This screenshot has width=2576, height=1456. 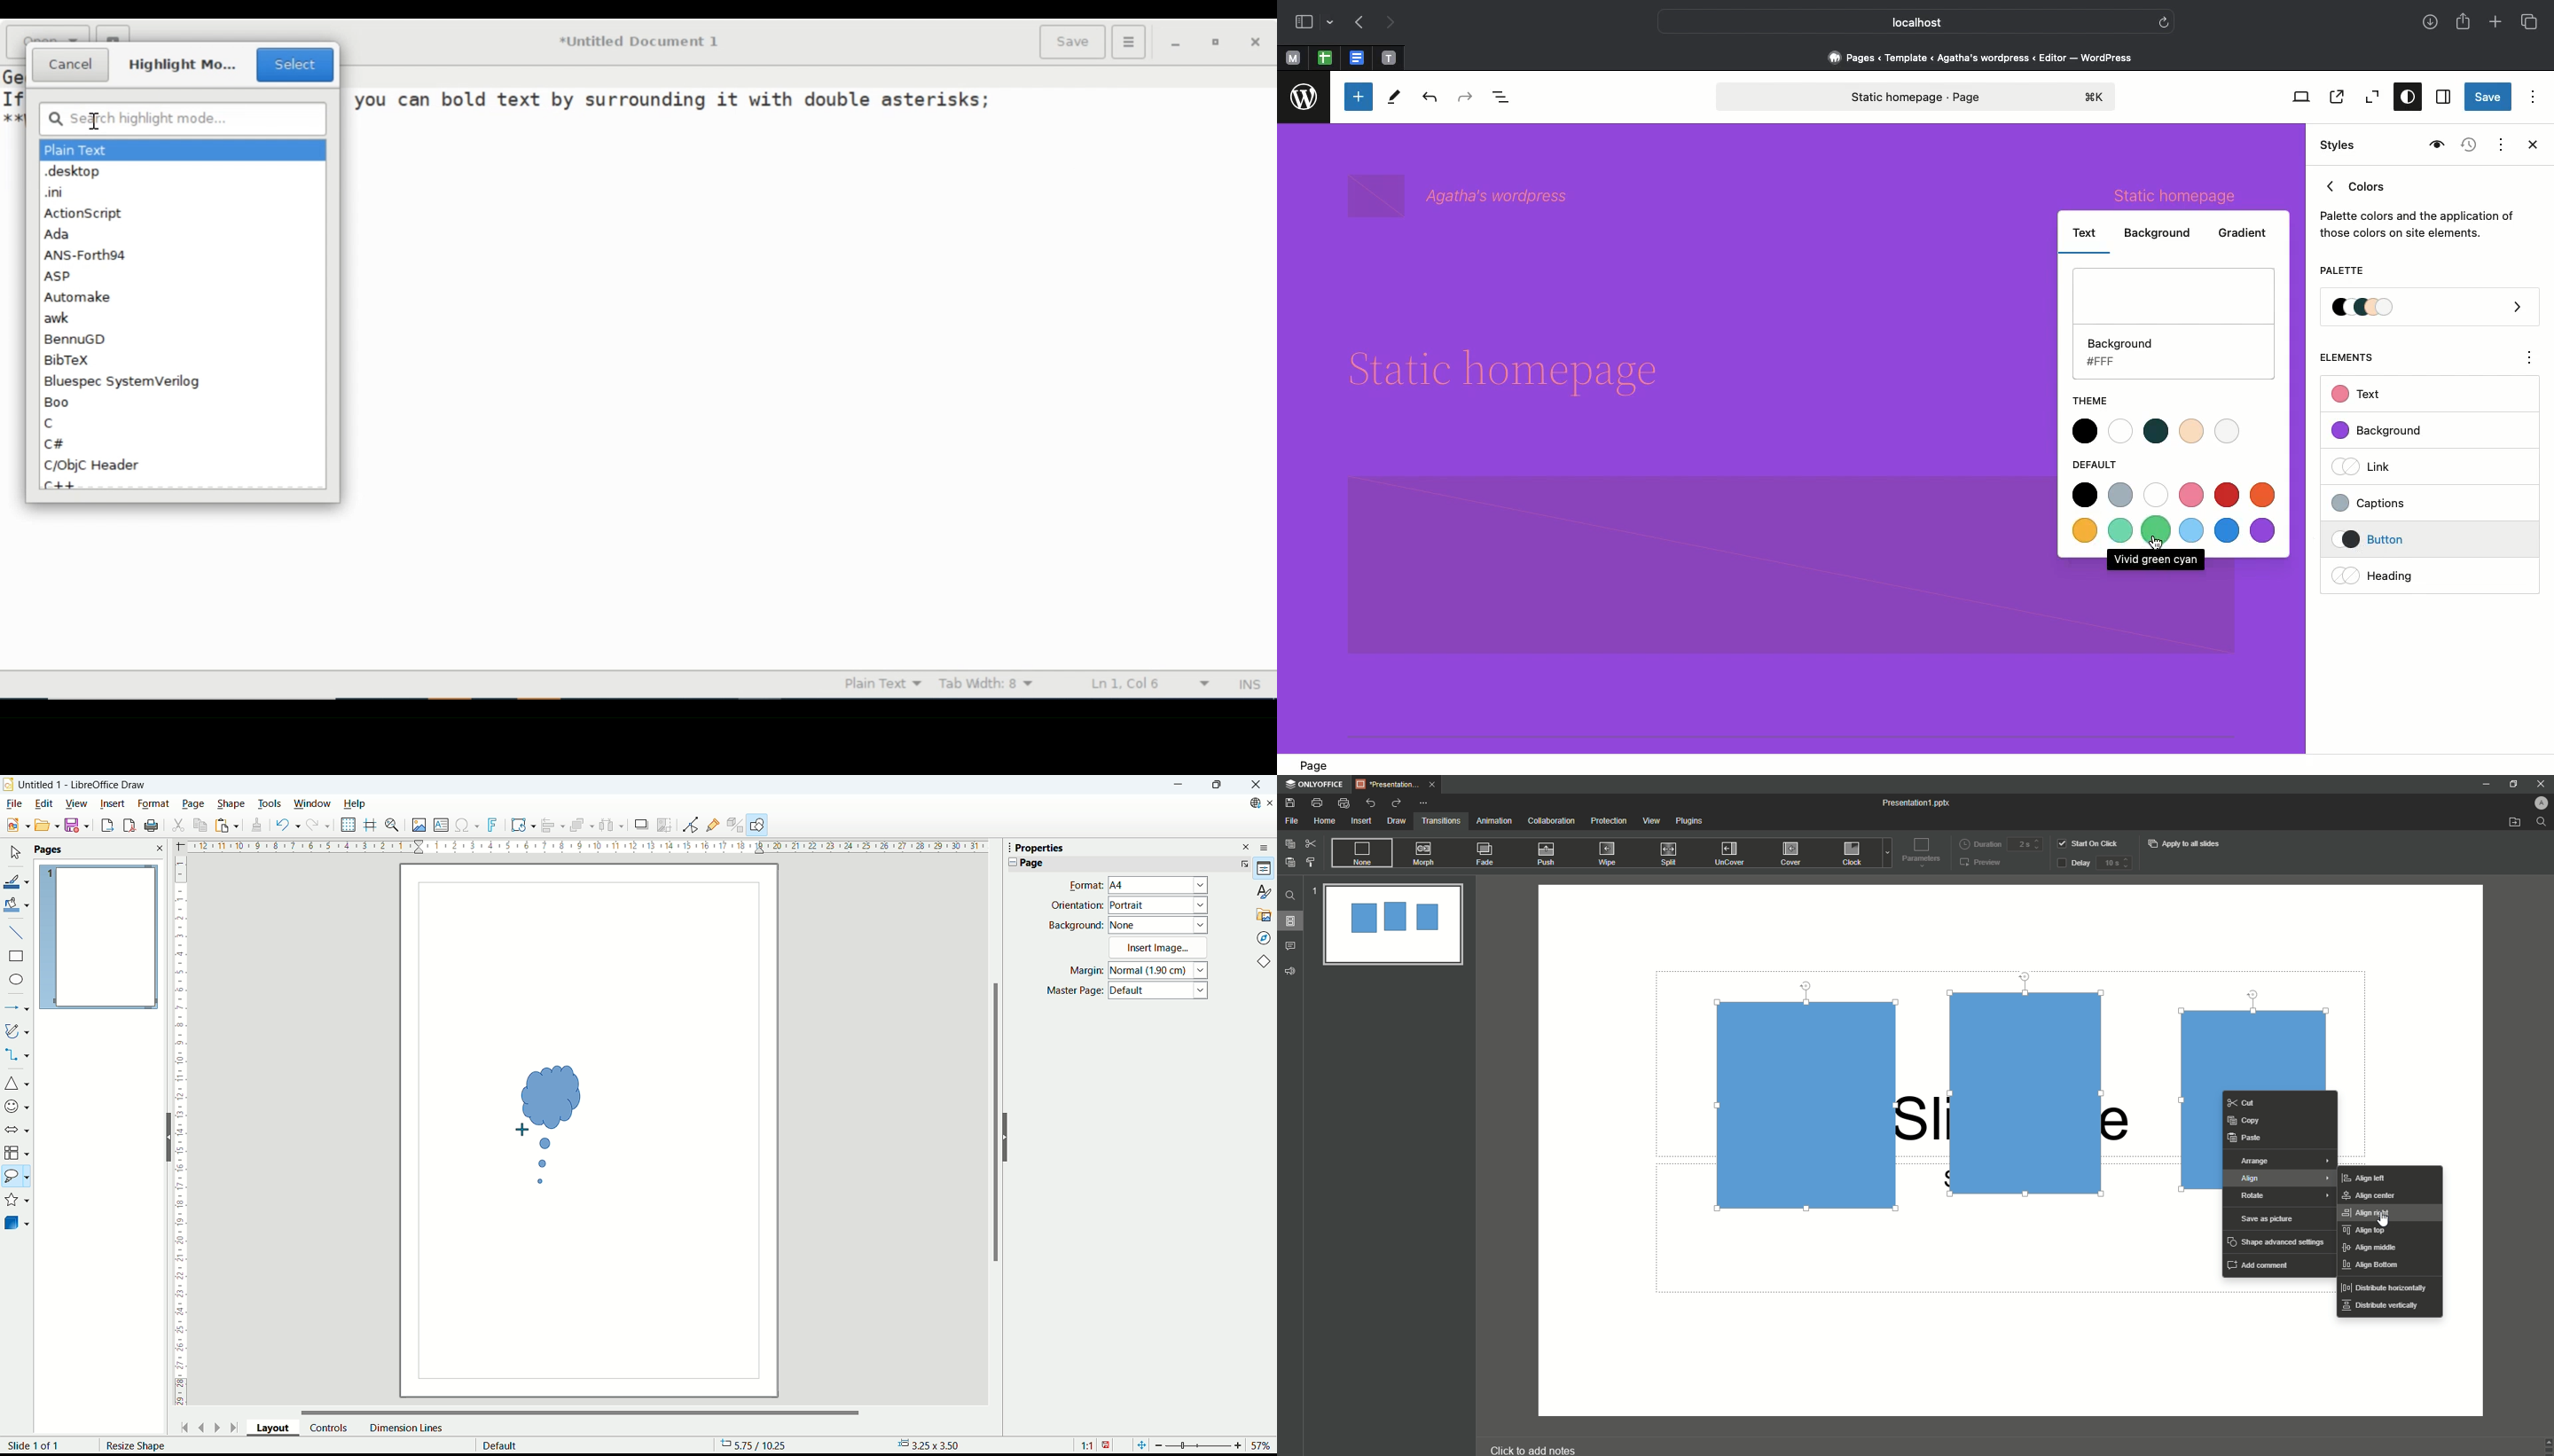 What do you see at coordinates (1903, 21) in the screenshot?
I see `Local host` at bounding box center [1903, 21].